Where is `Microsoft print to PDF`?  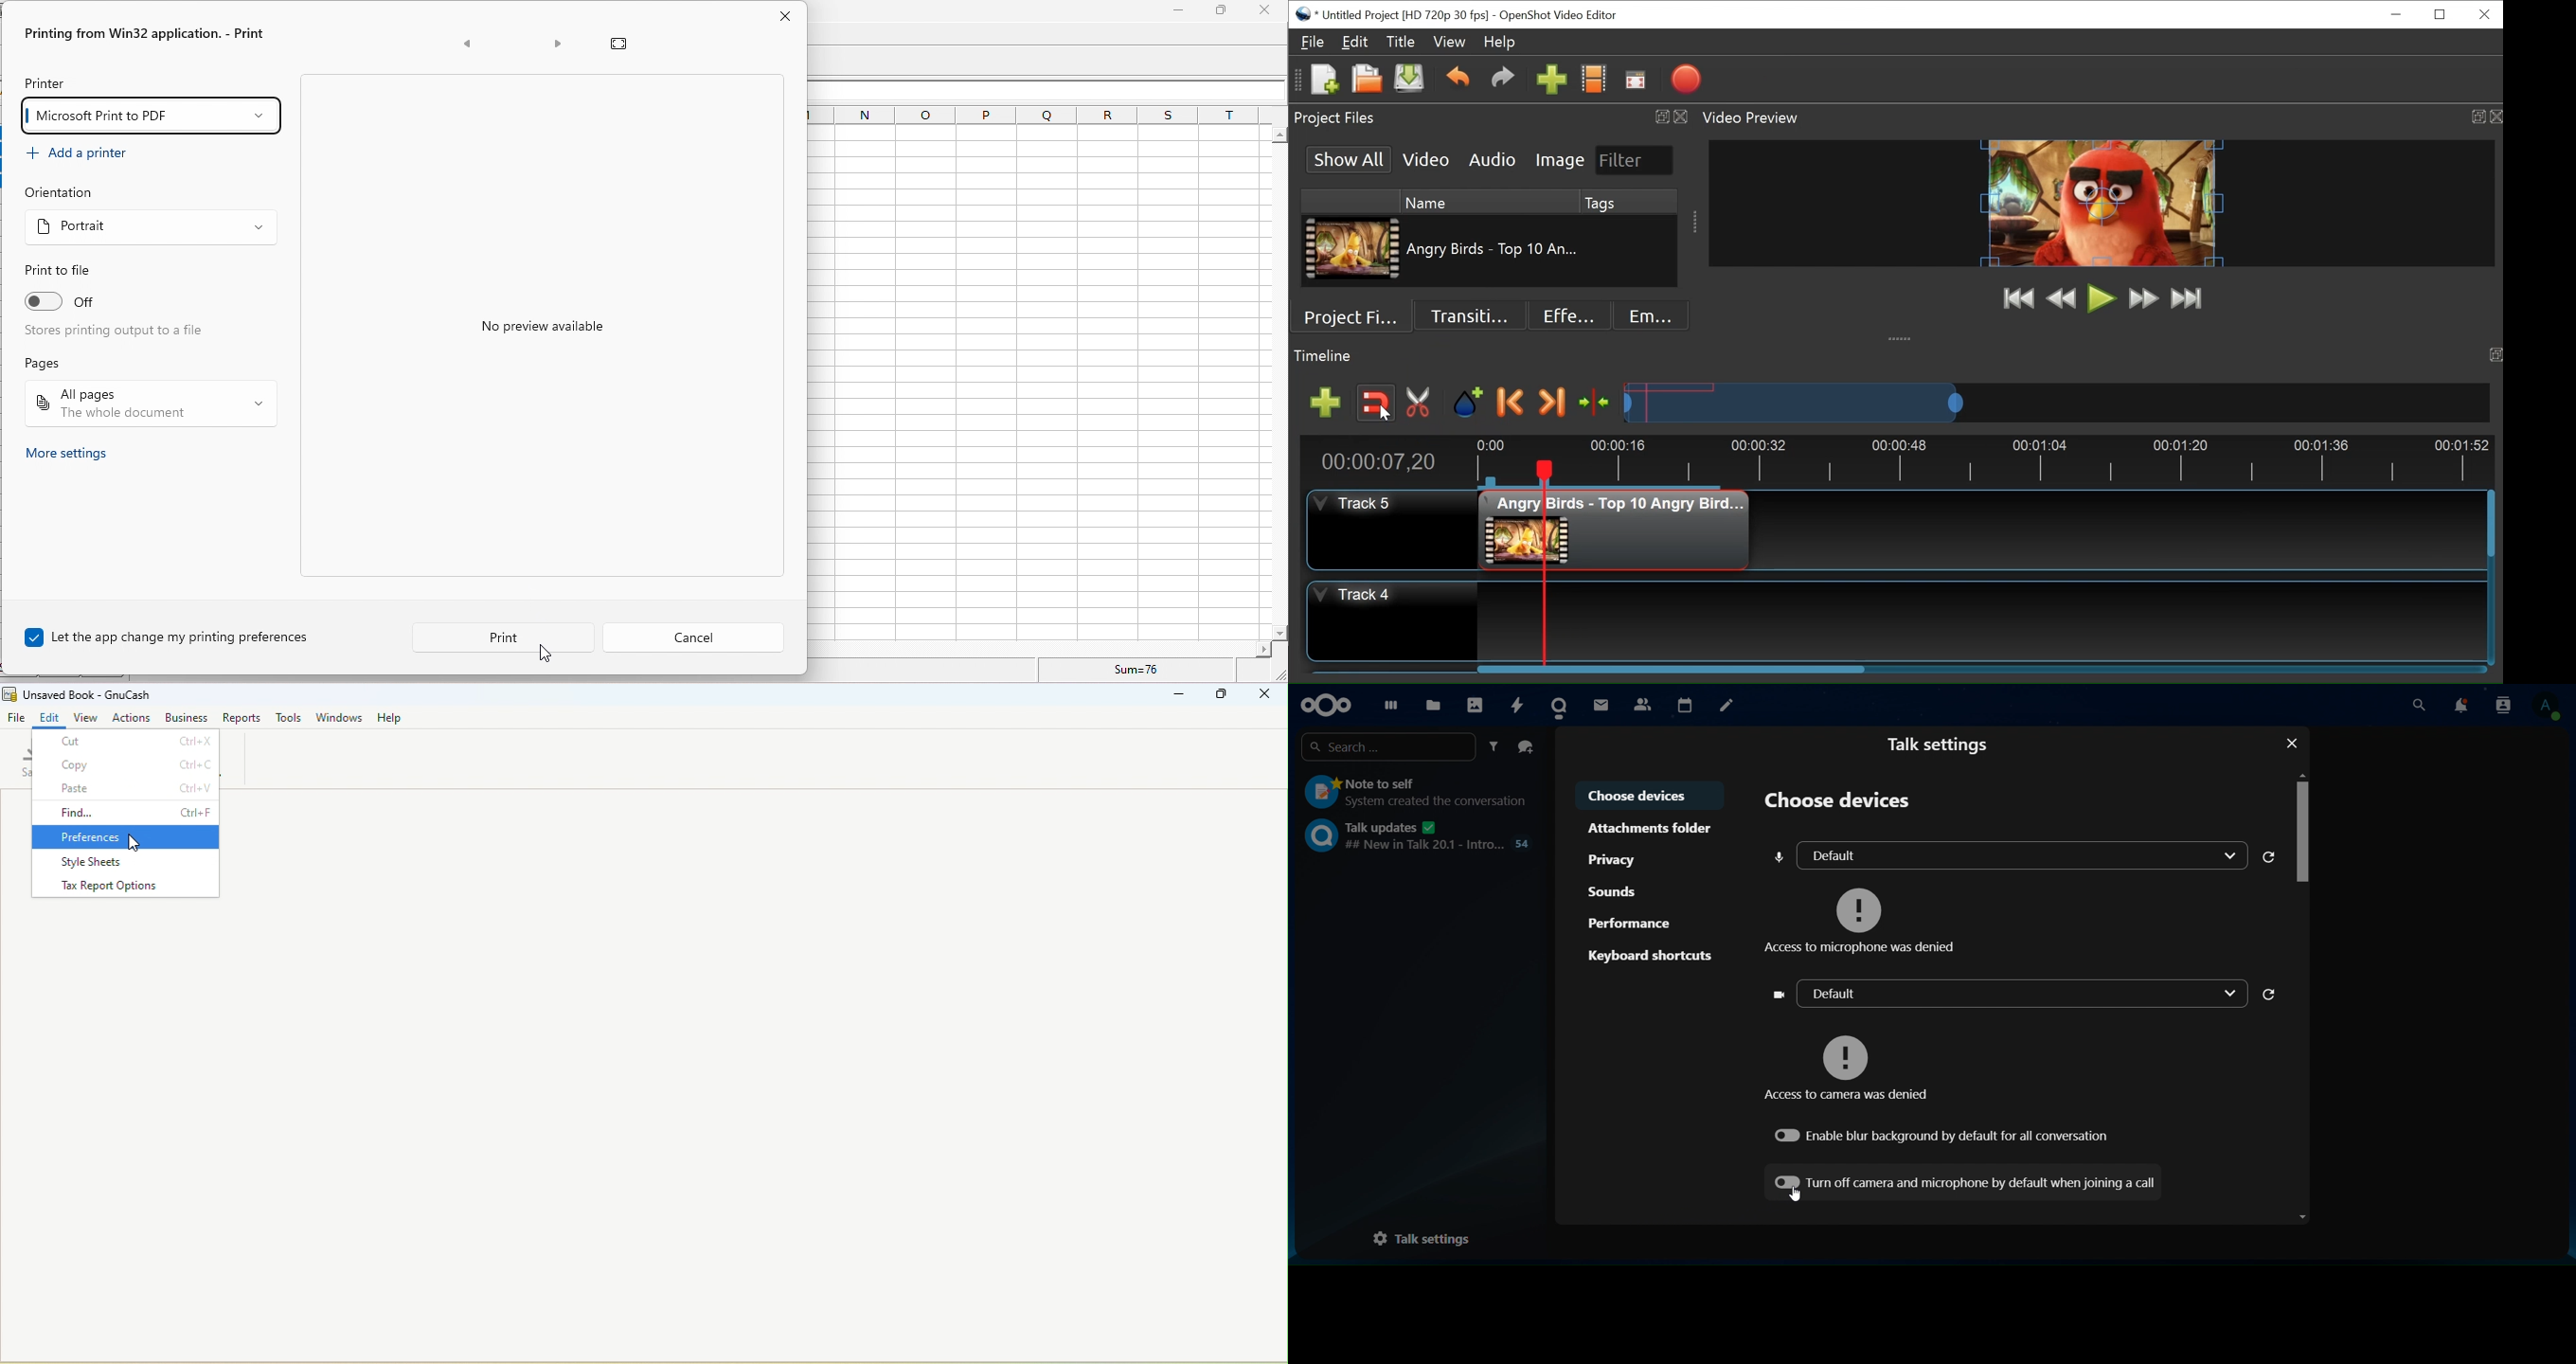 Microsoft print to PDF is located at coordinates (154, 117).